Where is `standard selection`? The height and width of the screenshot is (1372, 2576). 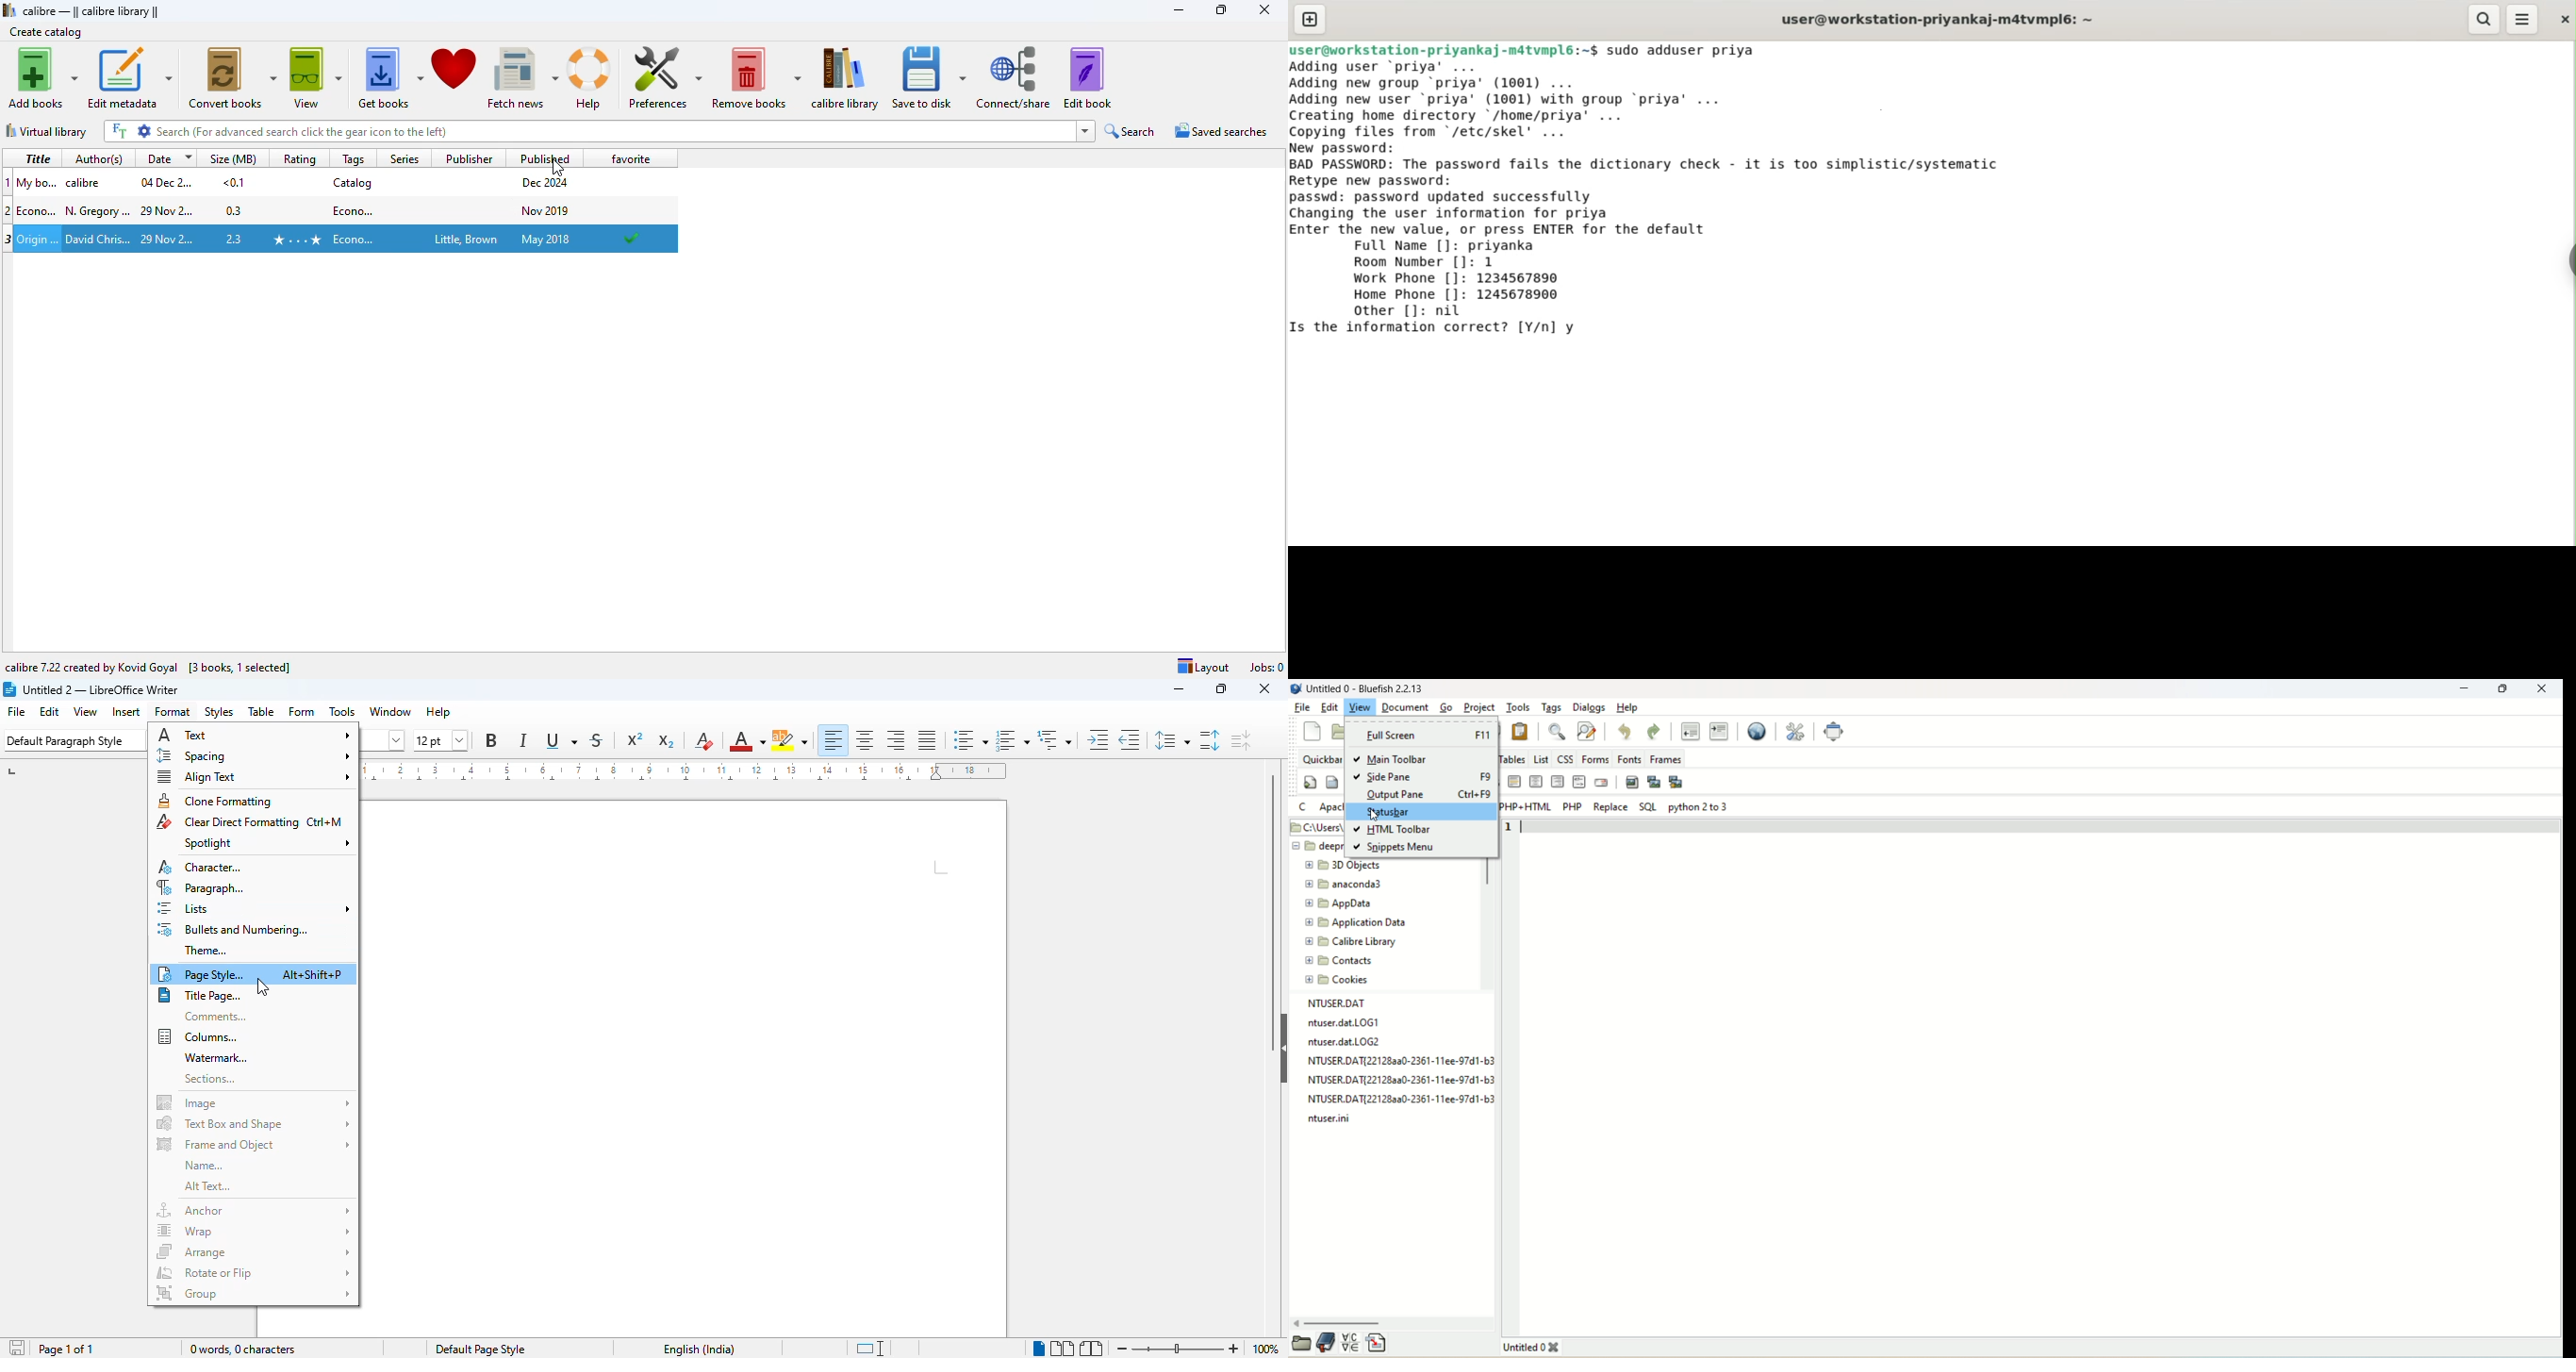
standard selection is located at coordinates (869, 1349).